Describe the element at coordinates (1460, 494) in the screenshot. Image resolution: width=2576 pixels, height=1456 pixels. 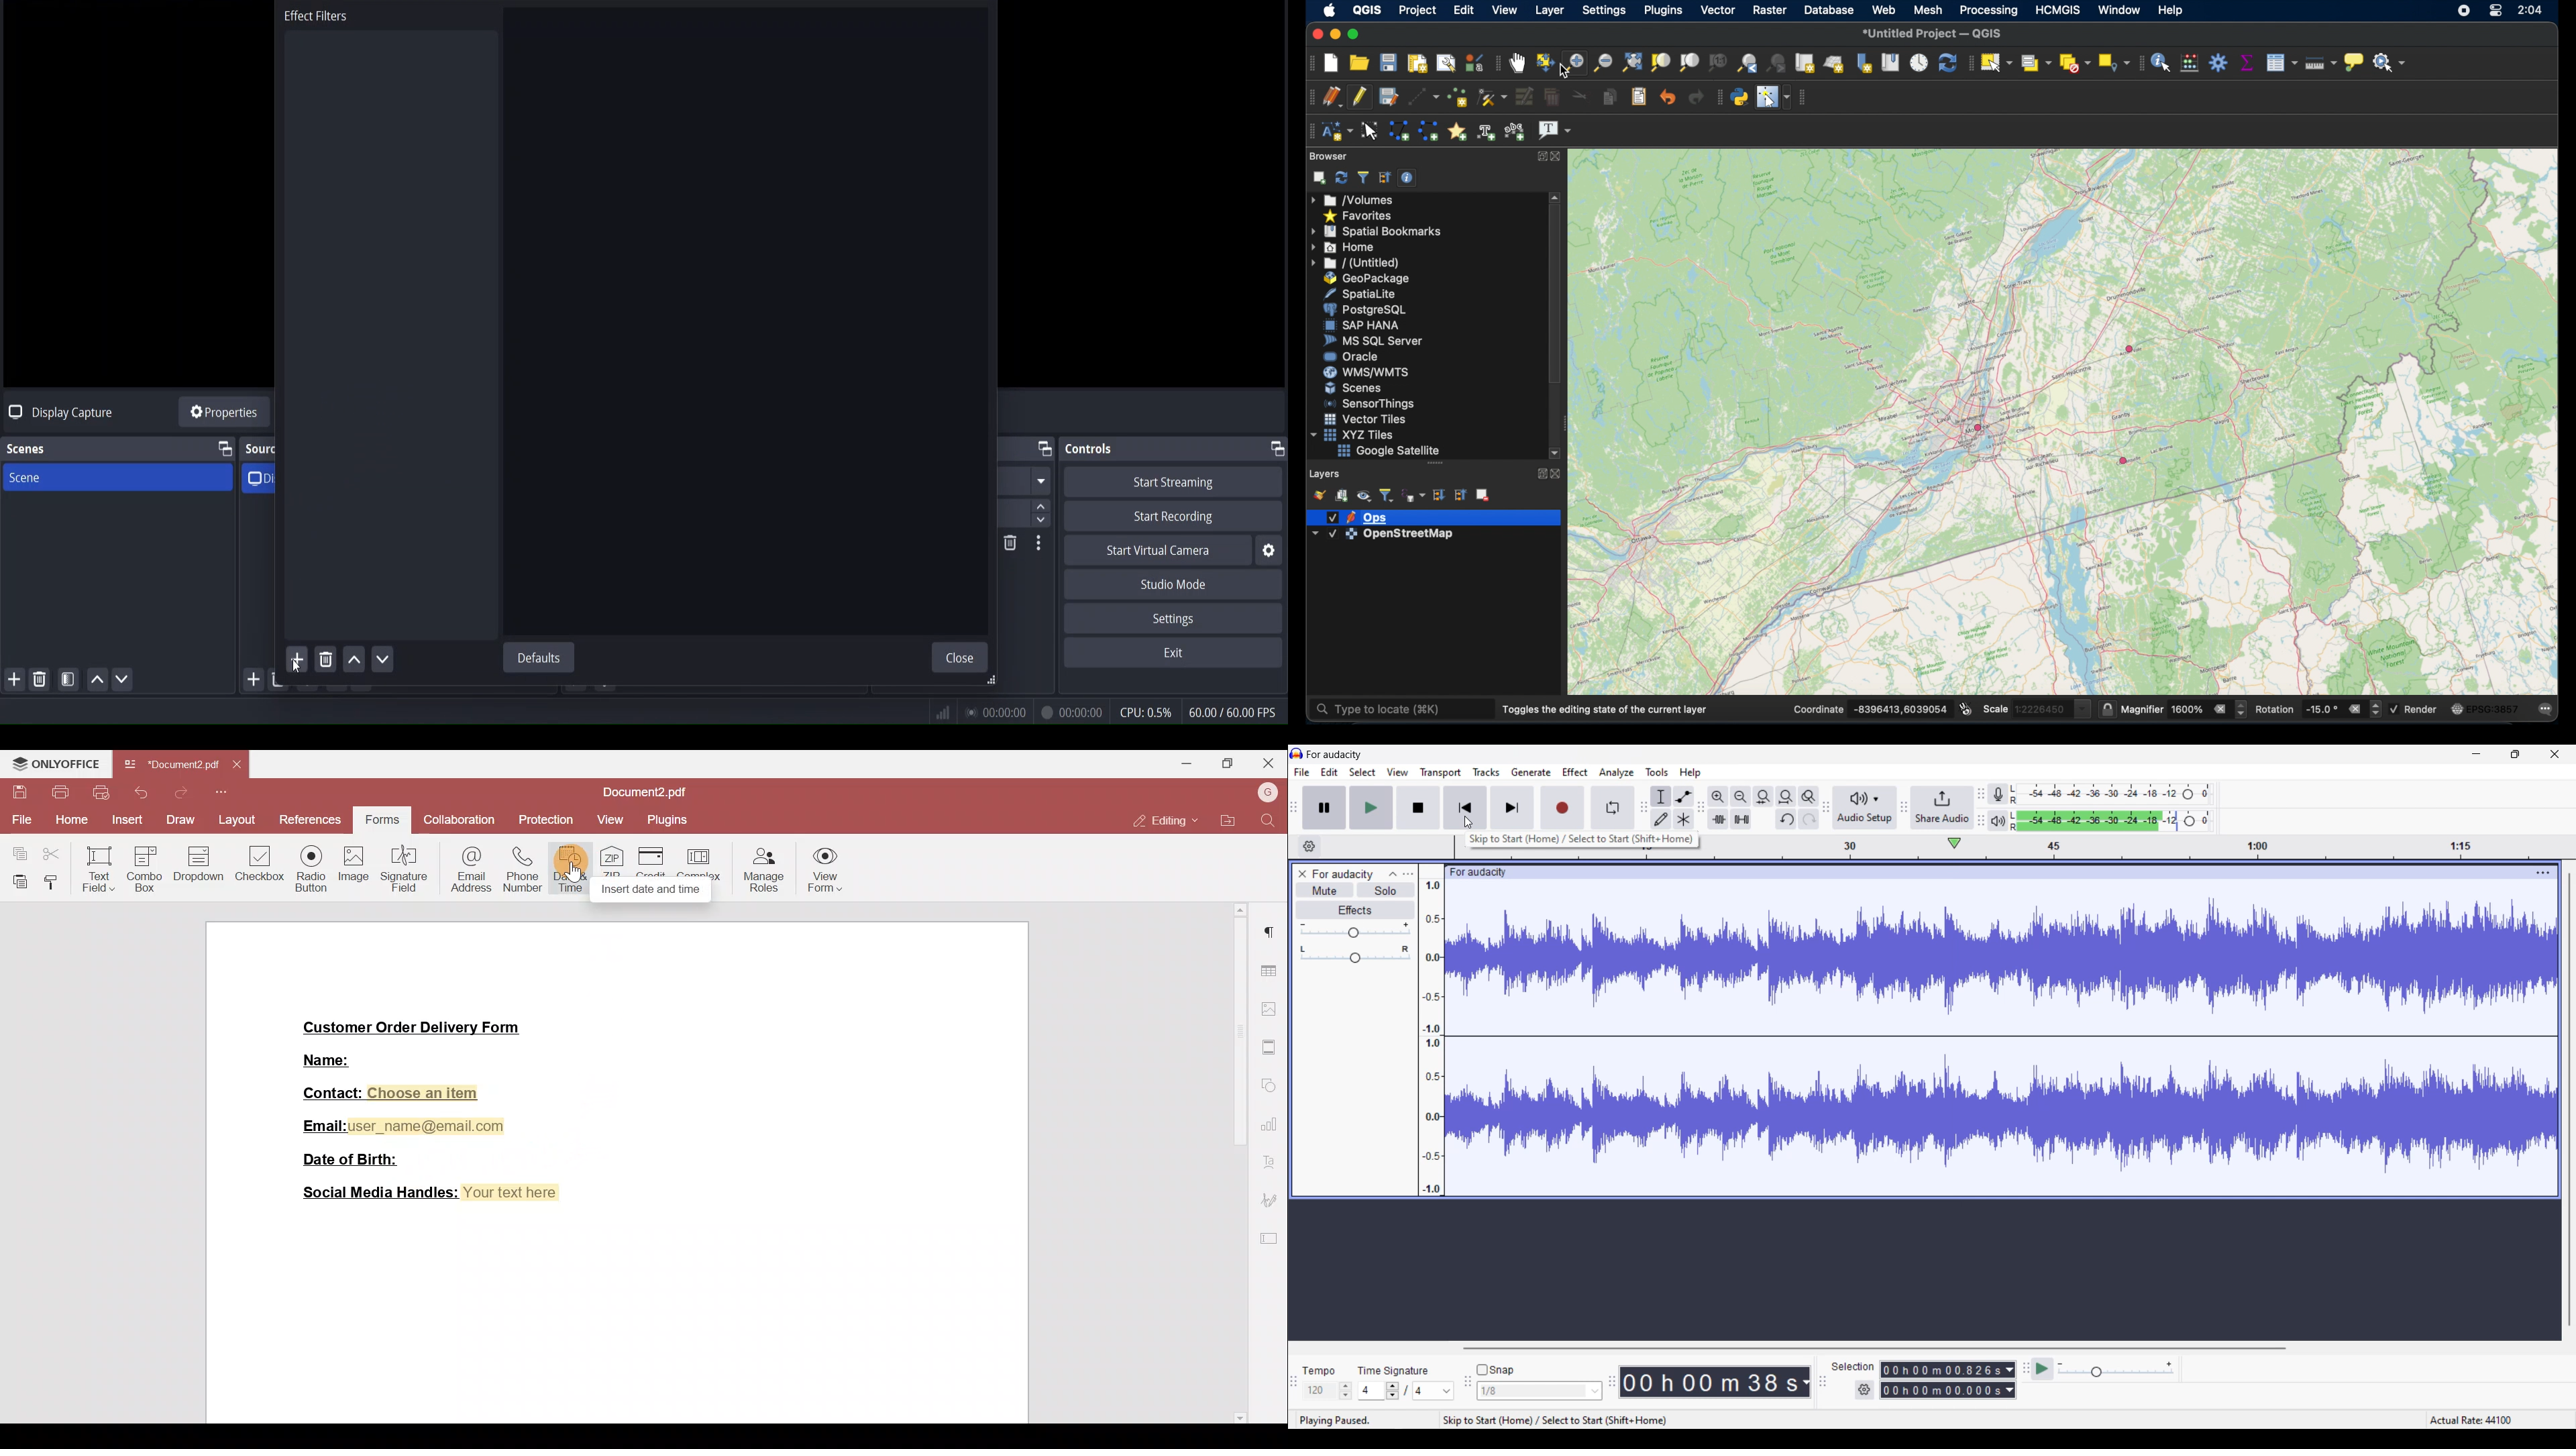
I see `collapse all` at that location.